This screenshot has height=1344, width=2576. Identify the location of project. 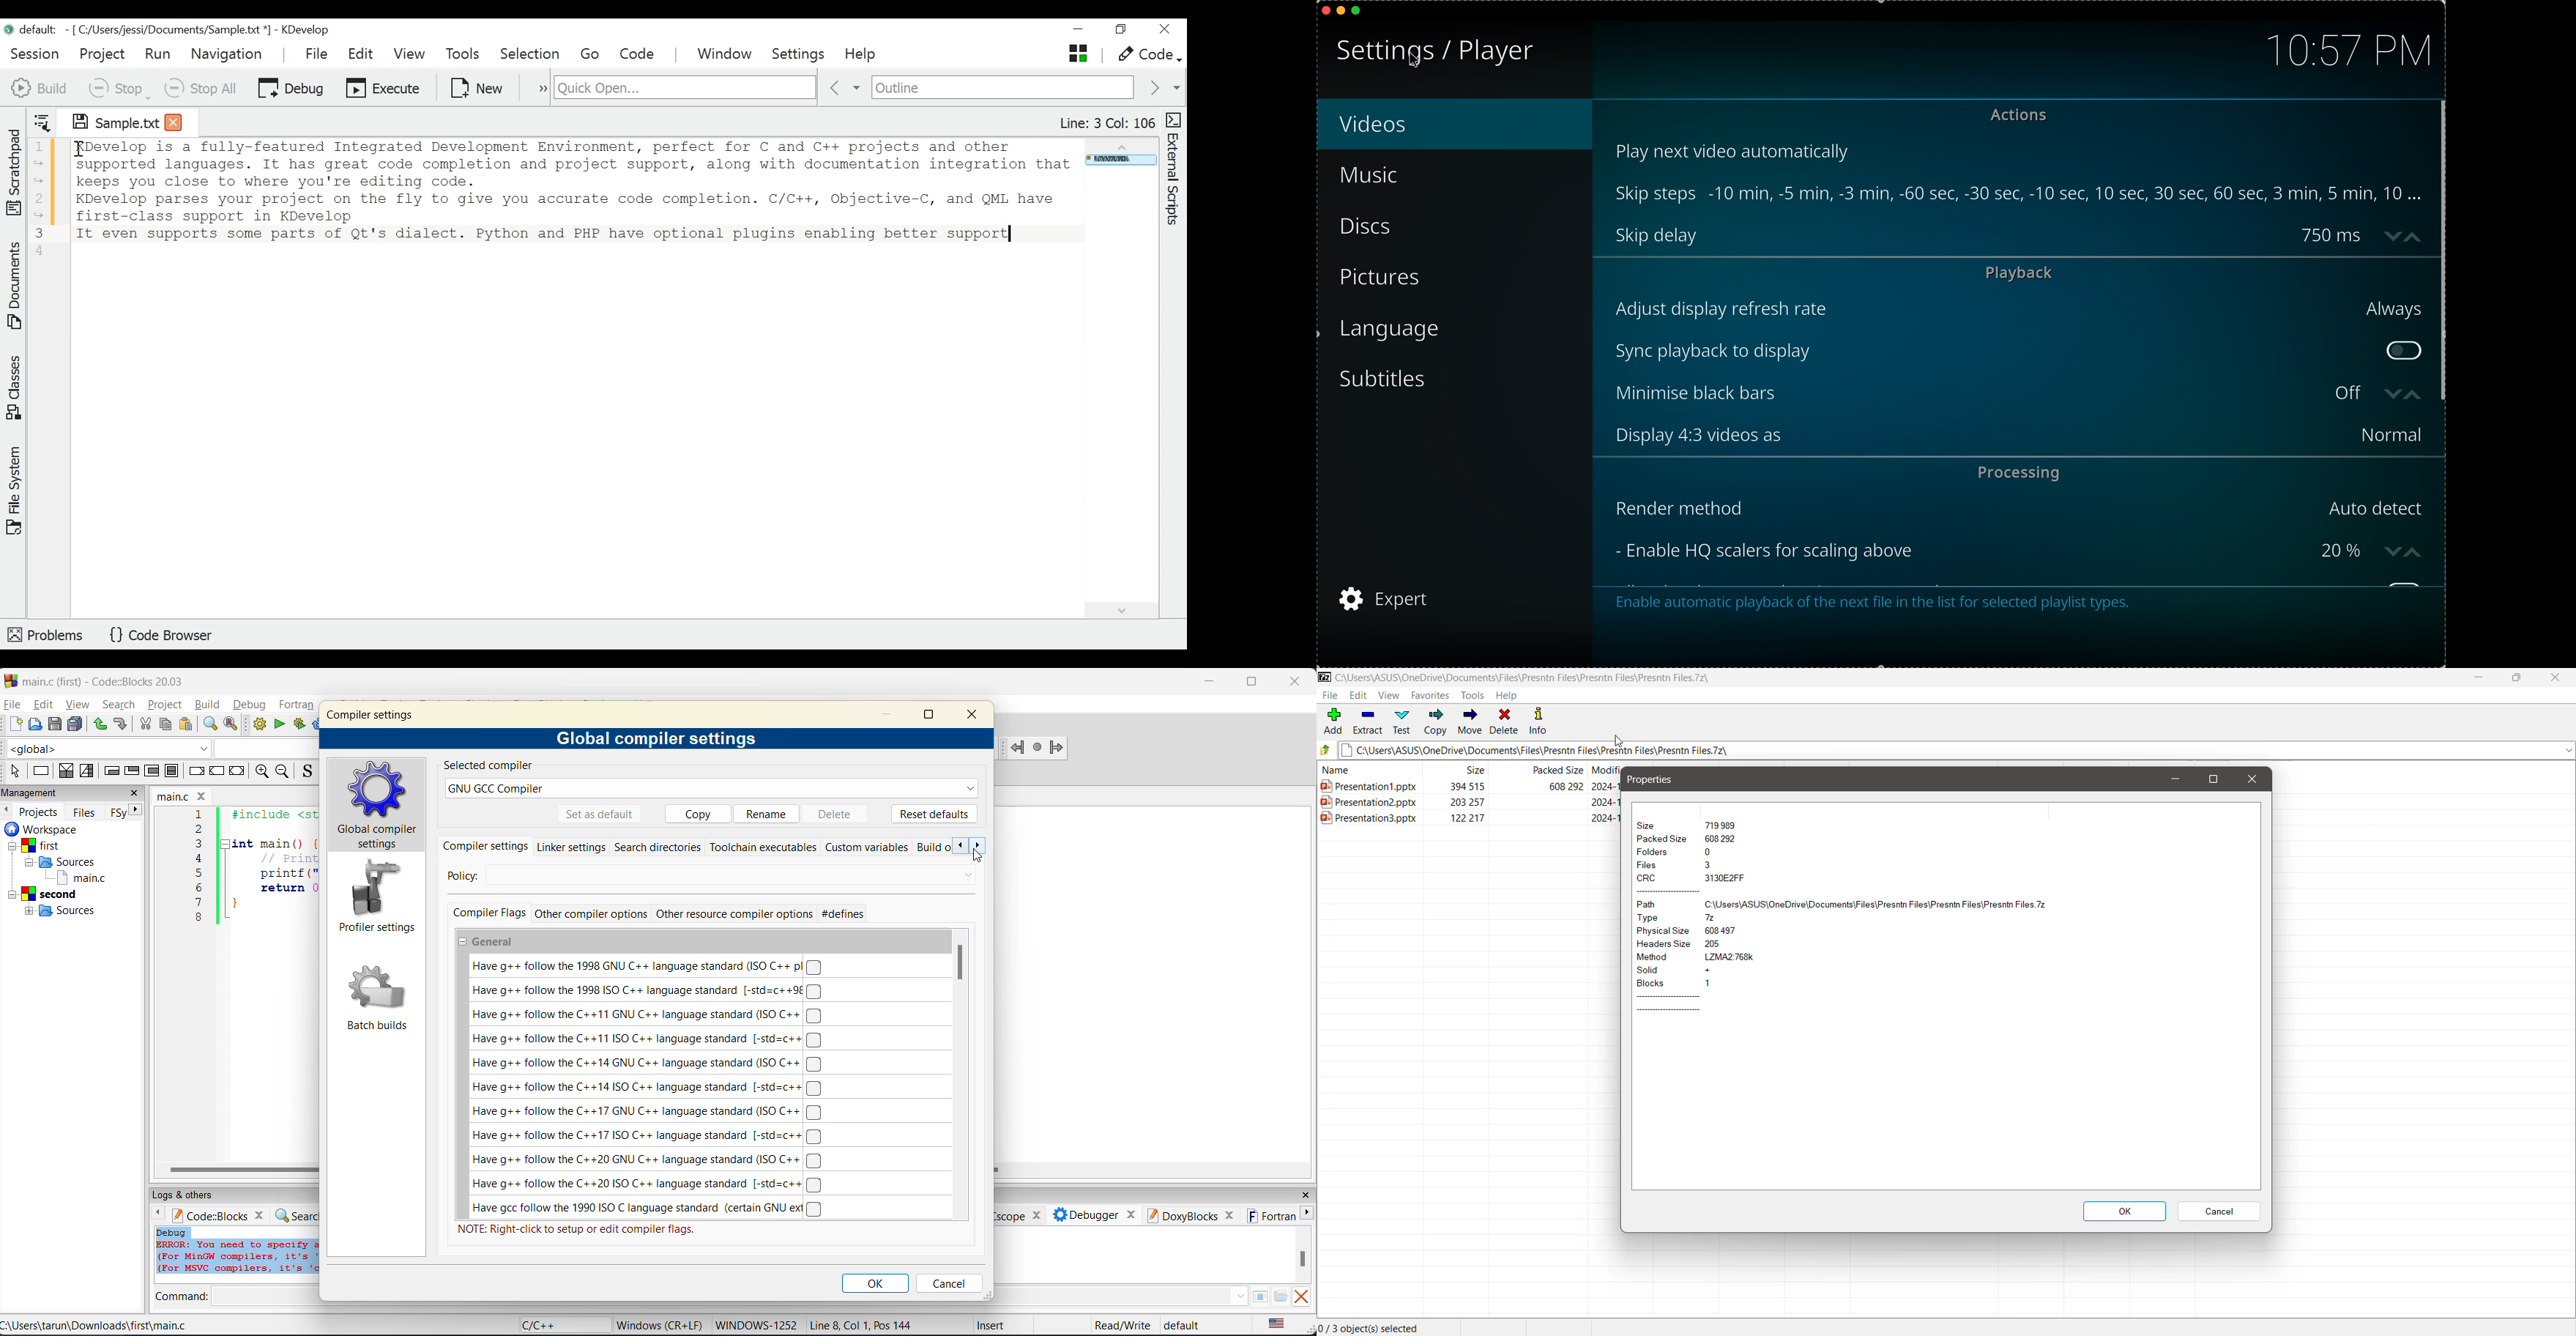
(165, 705).